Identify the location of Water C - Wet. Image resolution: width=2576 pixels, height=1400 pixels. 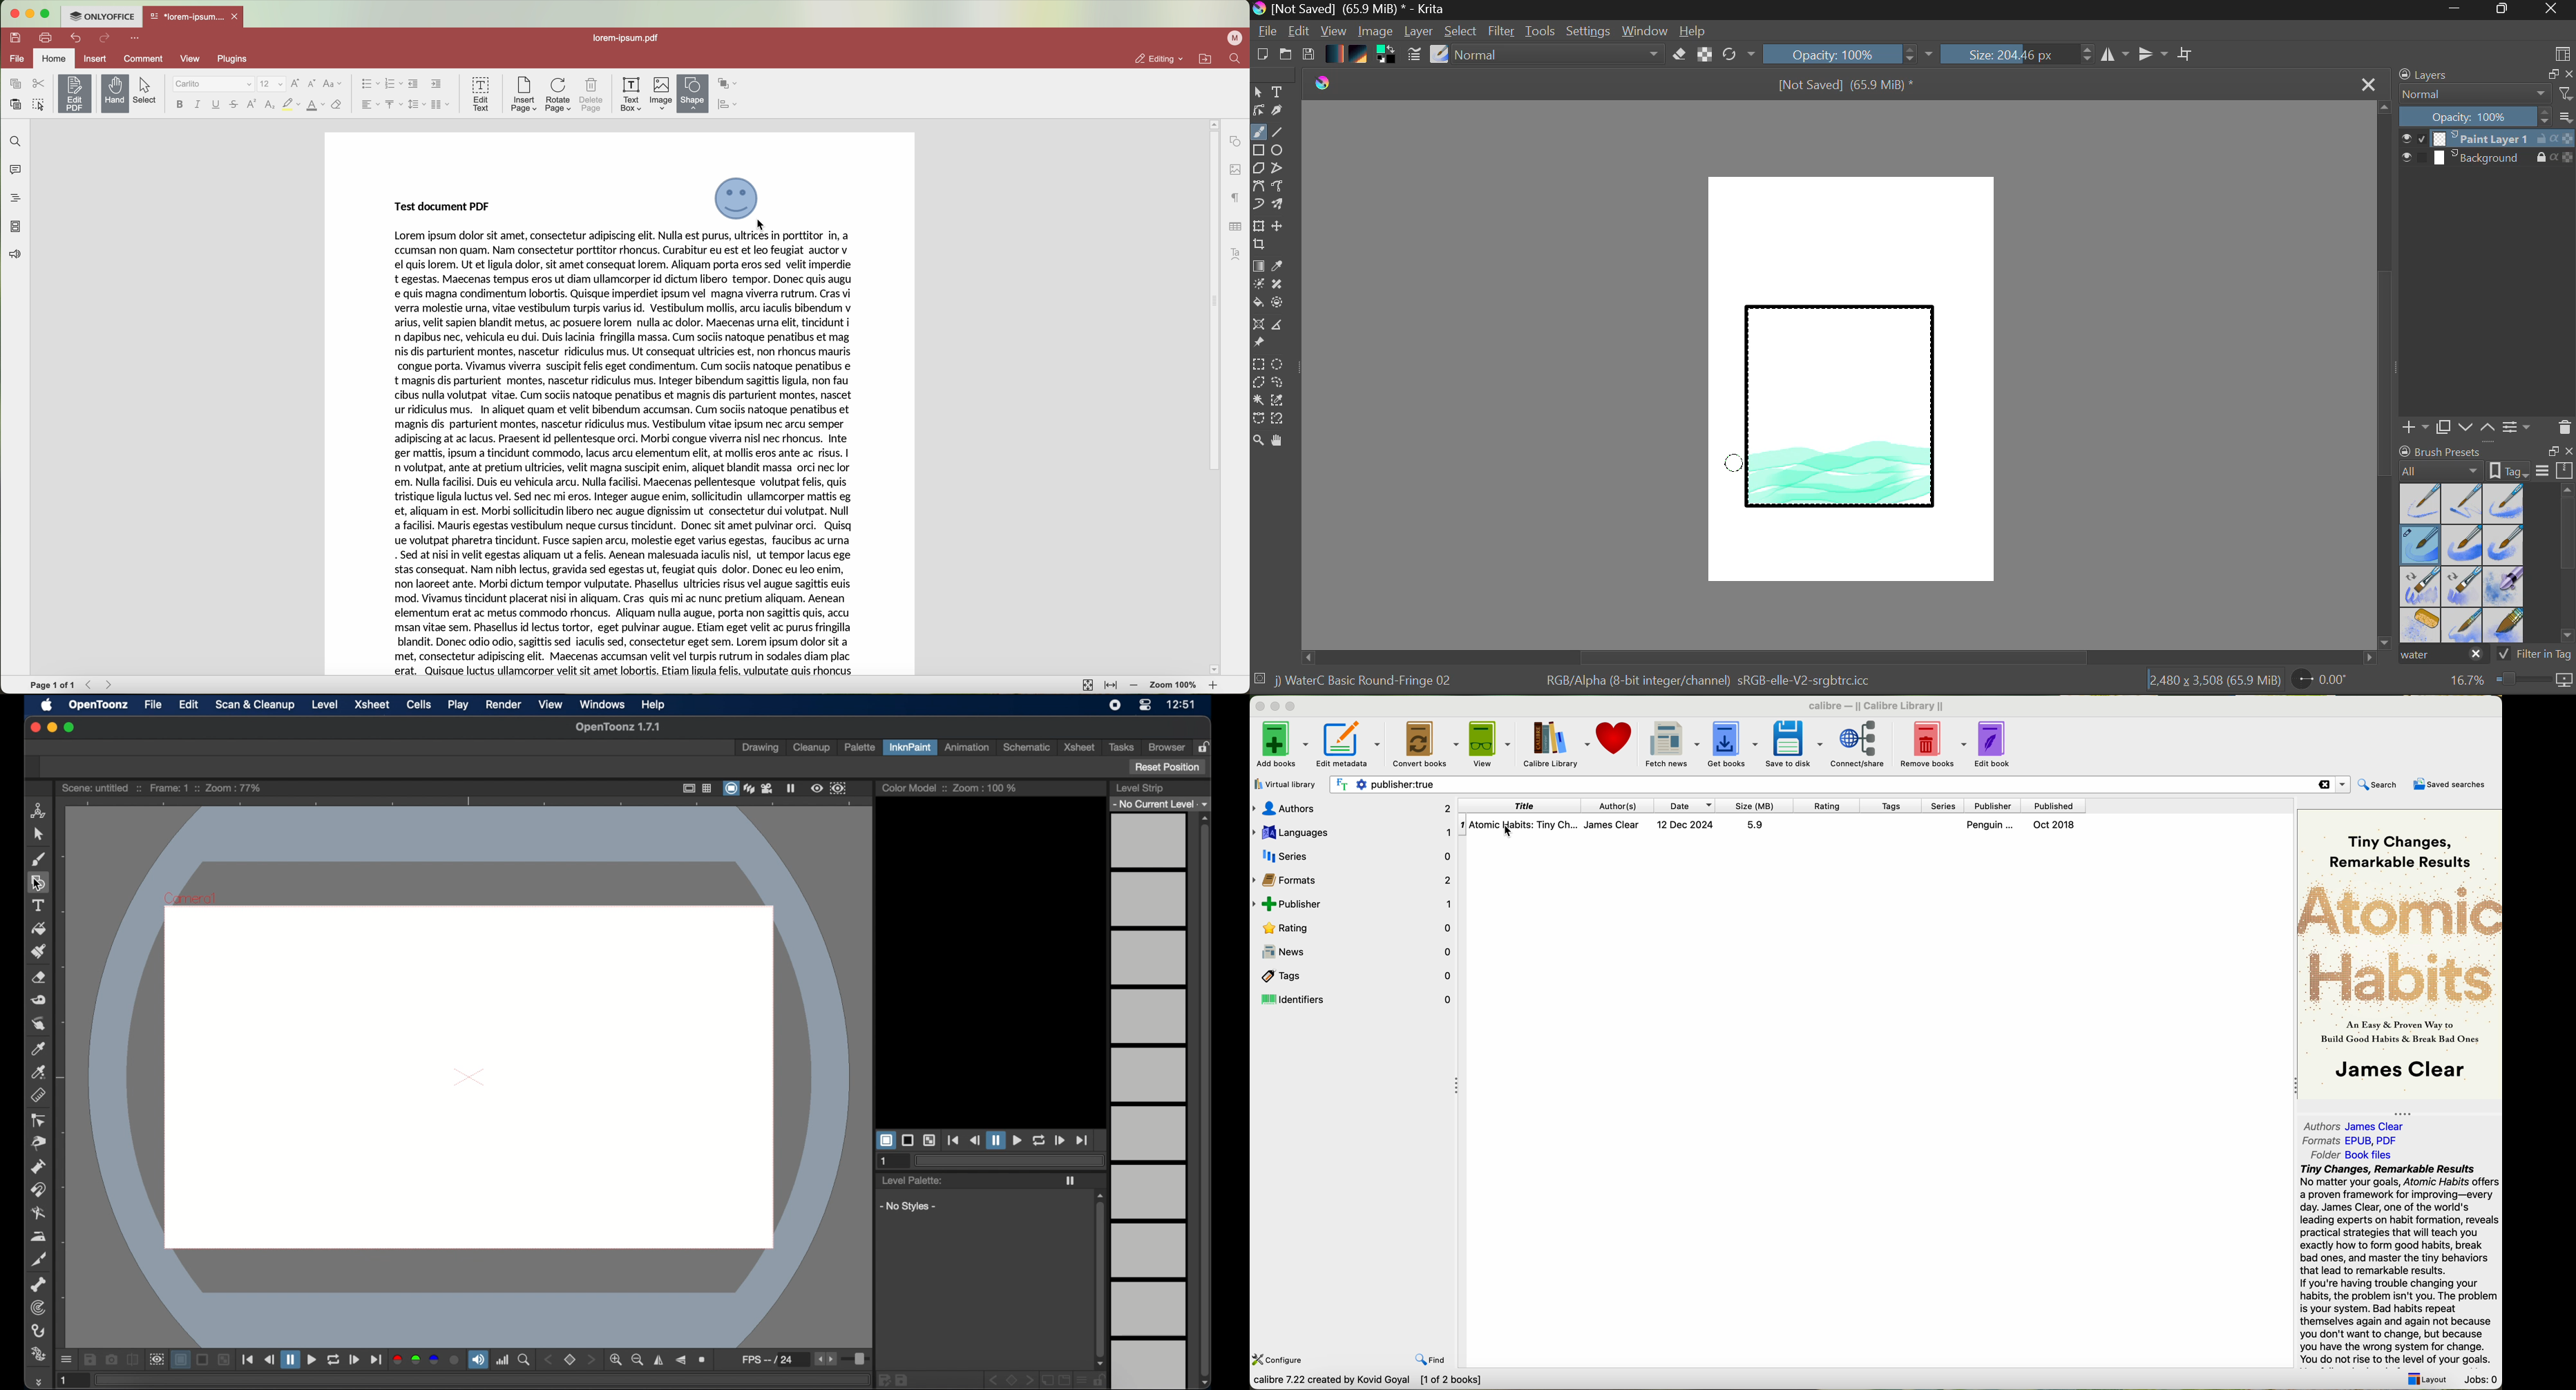
(2463, 504).